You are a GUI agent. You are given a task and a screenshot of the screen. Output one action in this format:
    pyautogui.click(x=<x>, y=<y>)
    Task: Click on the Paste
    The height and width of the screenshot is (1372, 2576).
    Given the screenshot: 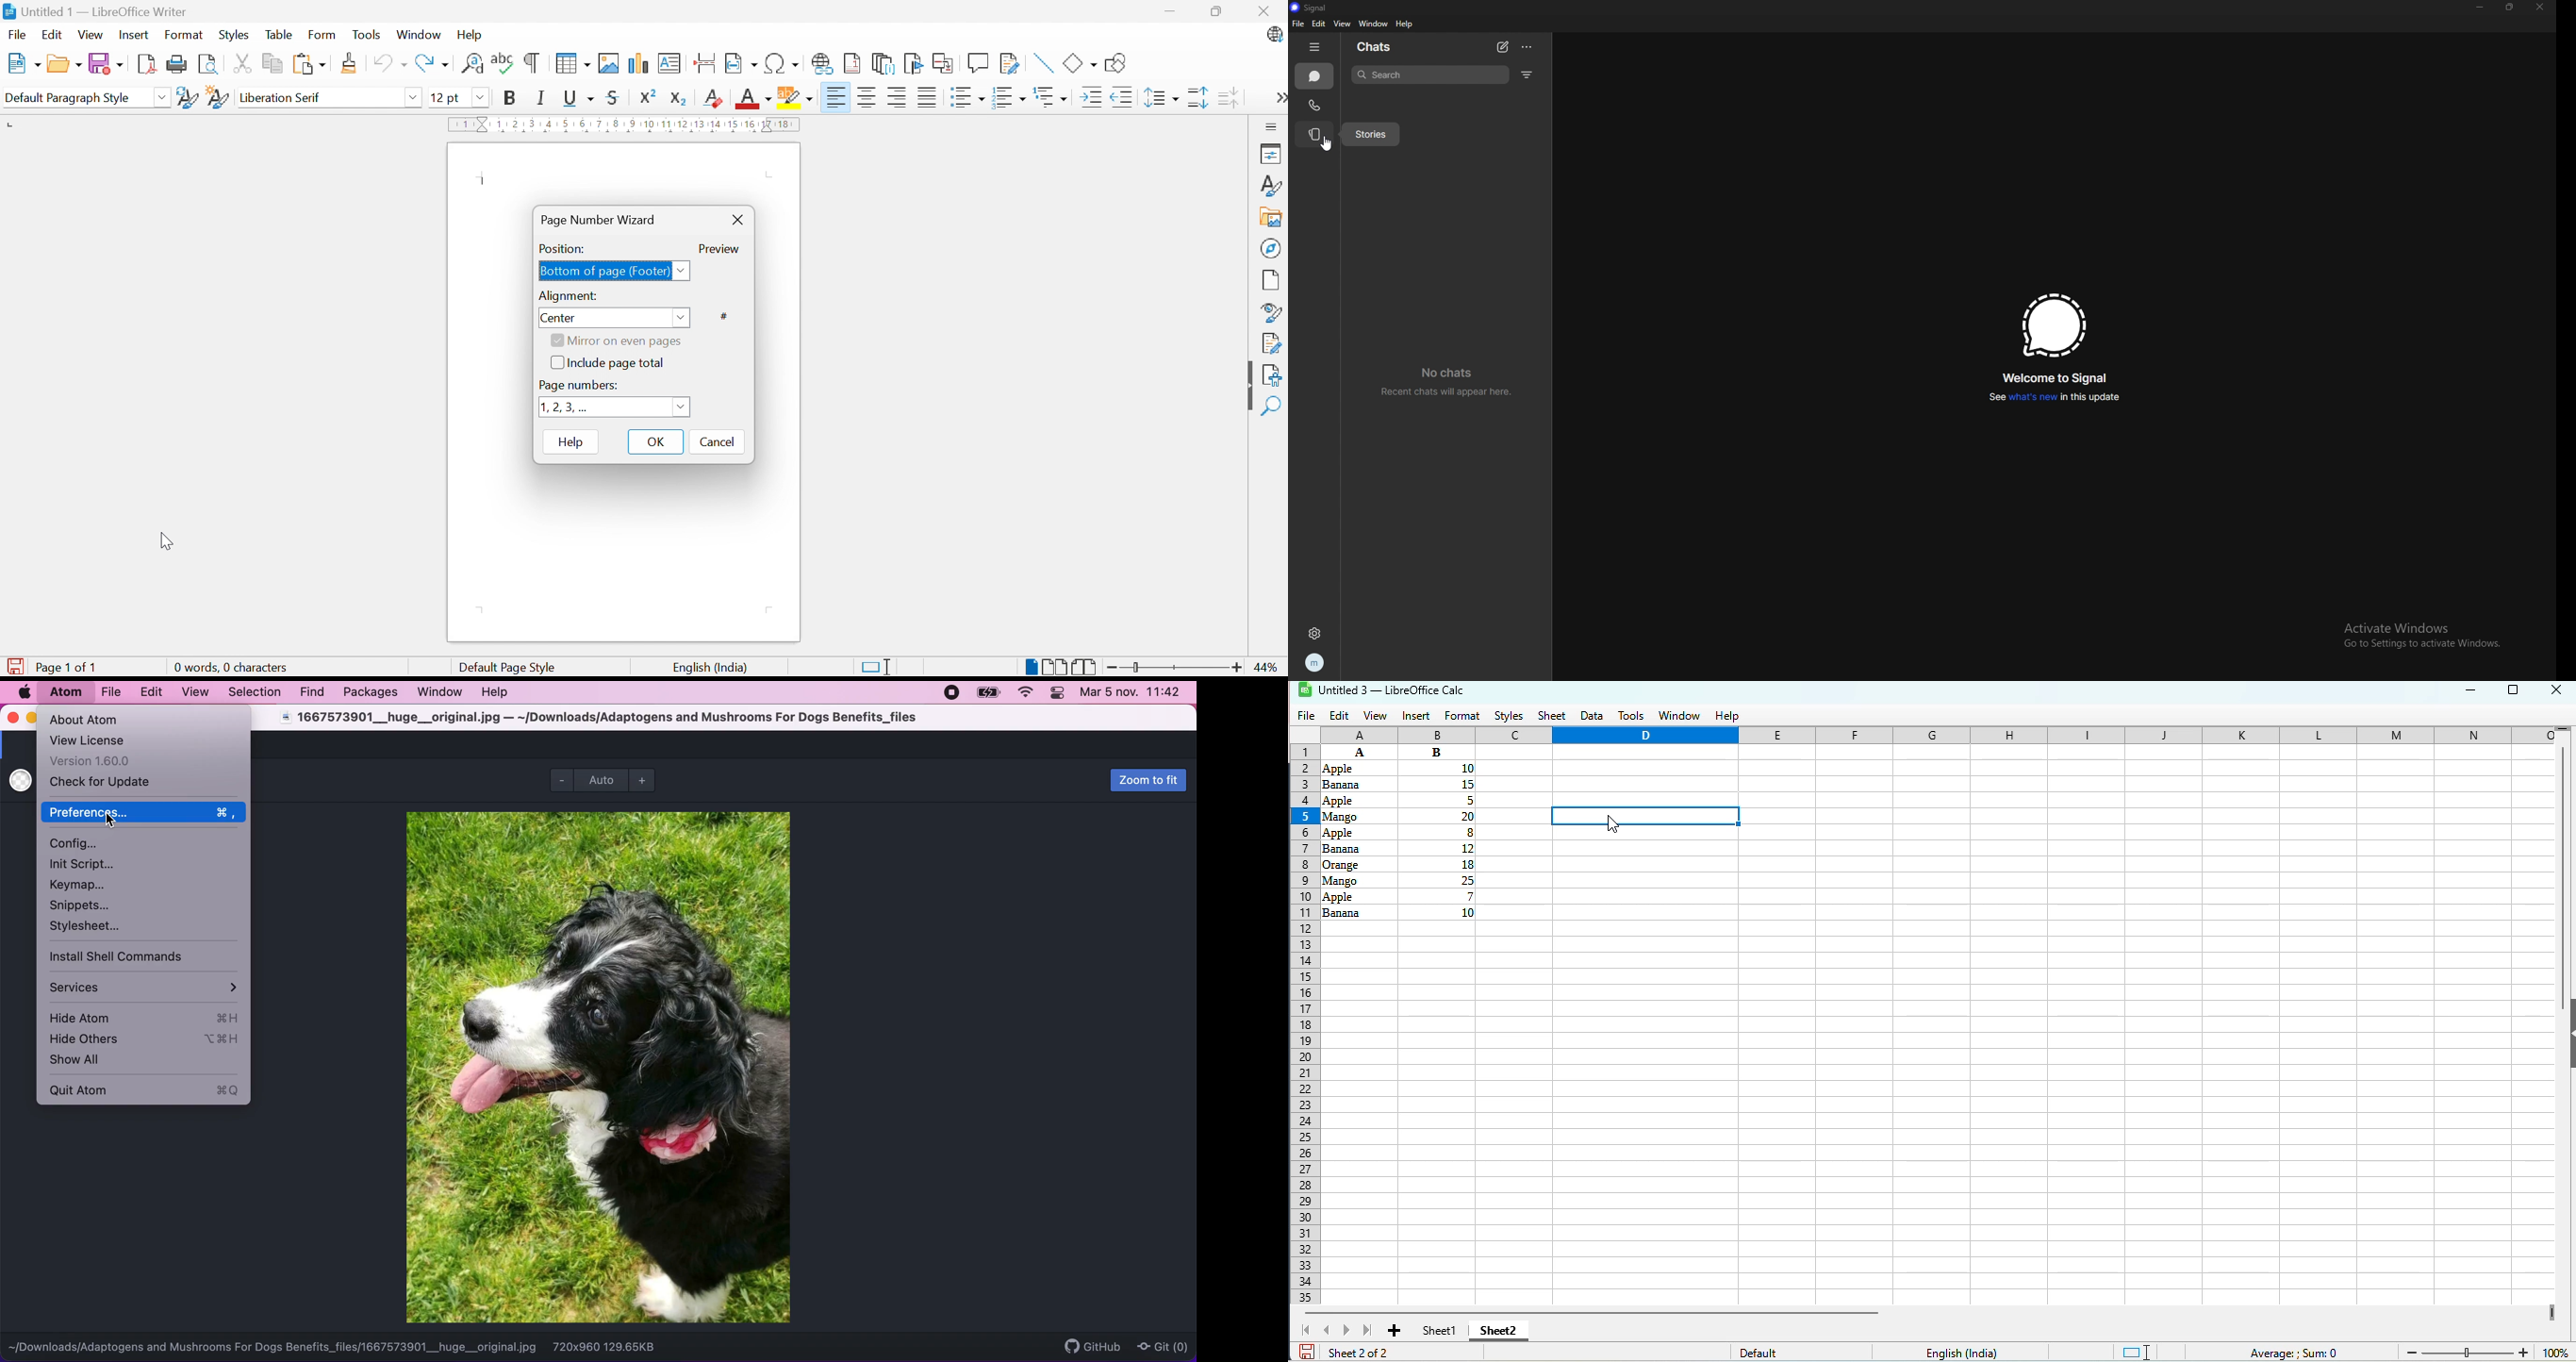 What is the action you would take?
    pyautogui.click(x=313, y=64)
    